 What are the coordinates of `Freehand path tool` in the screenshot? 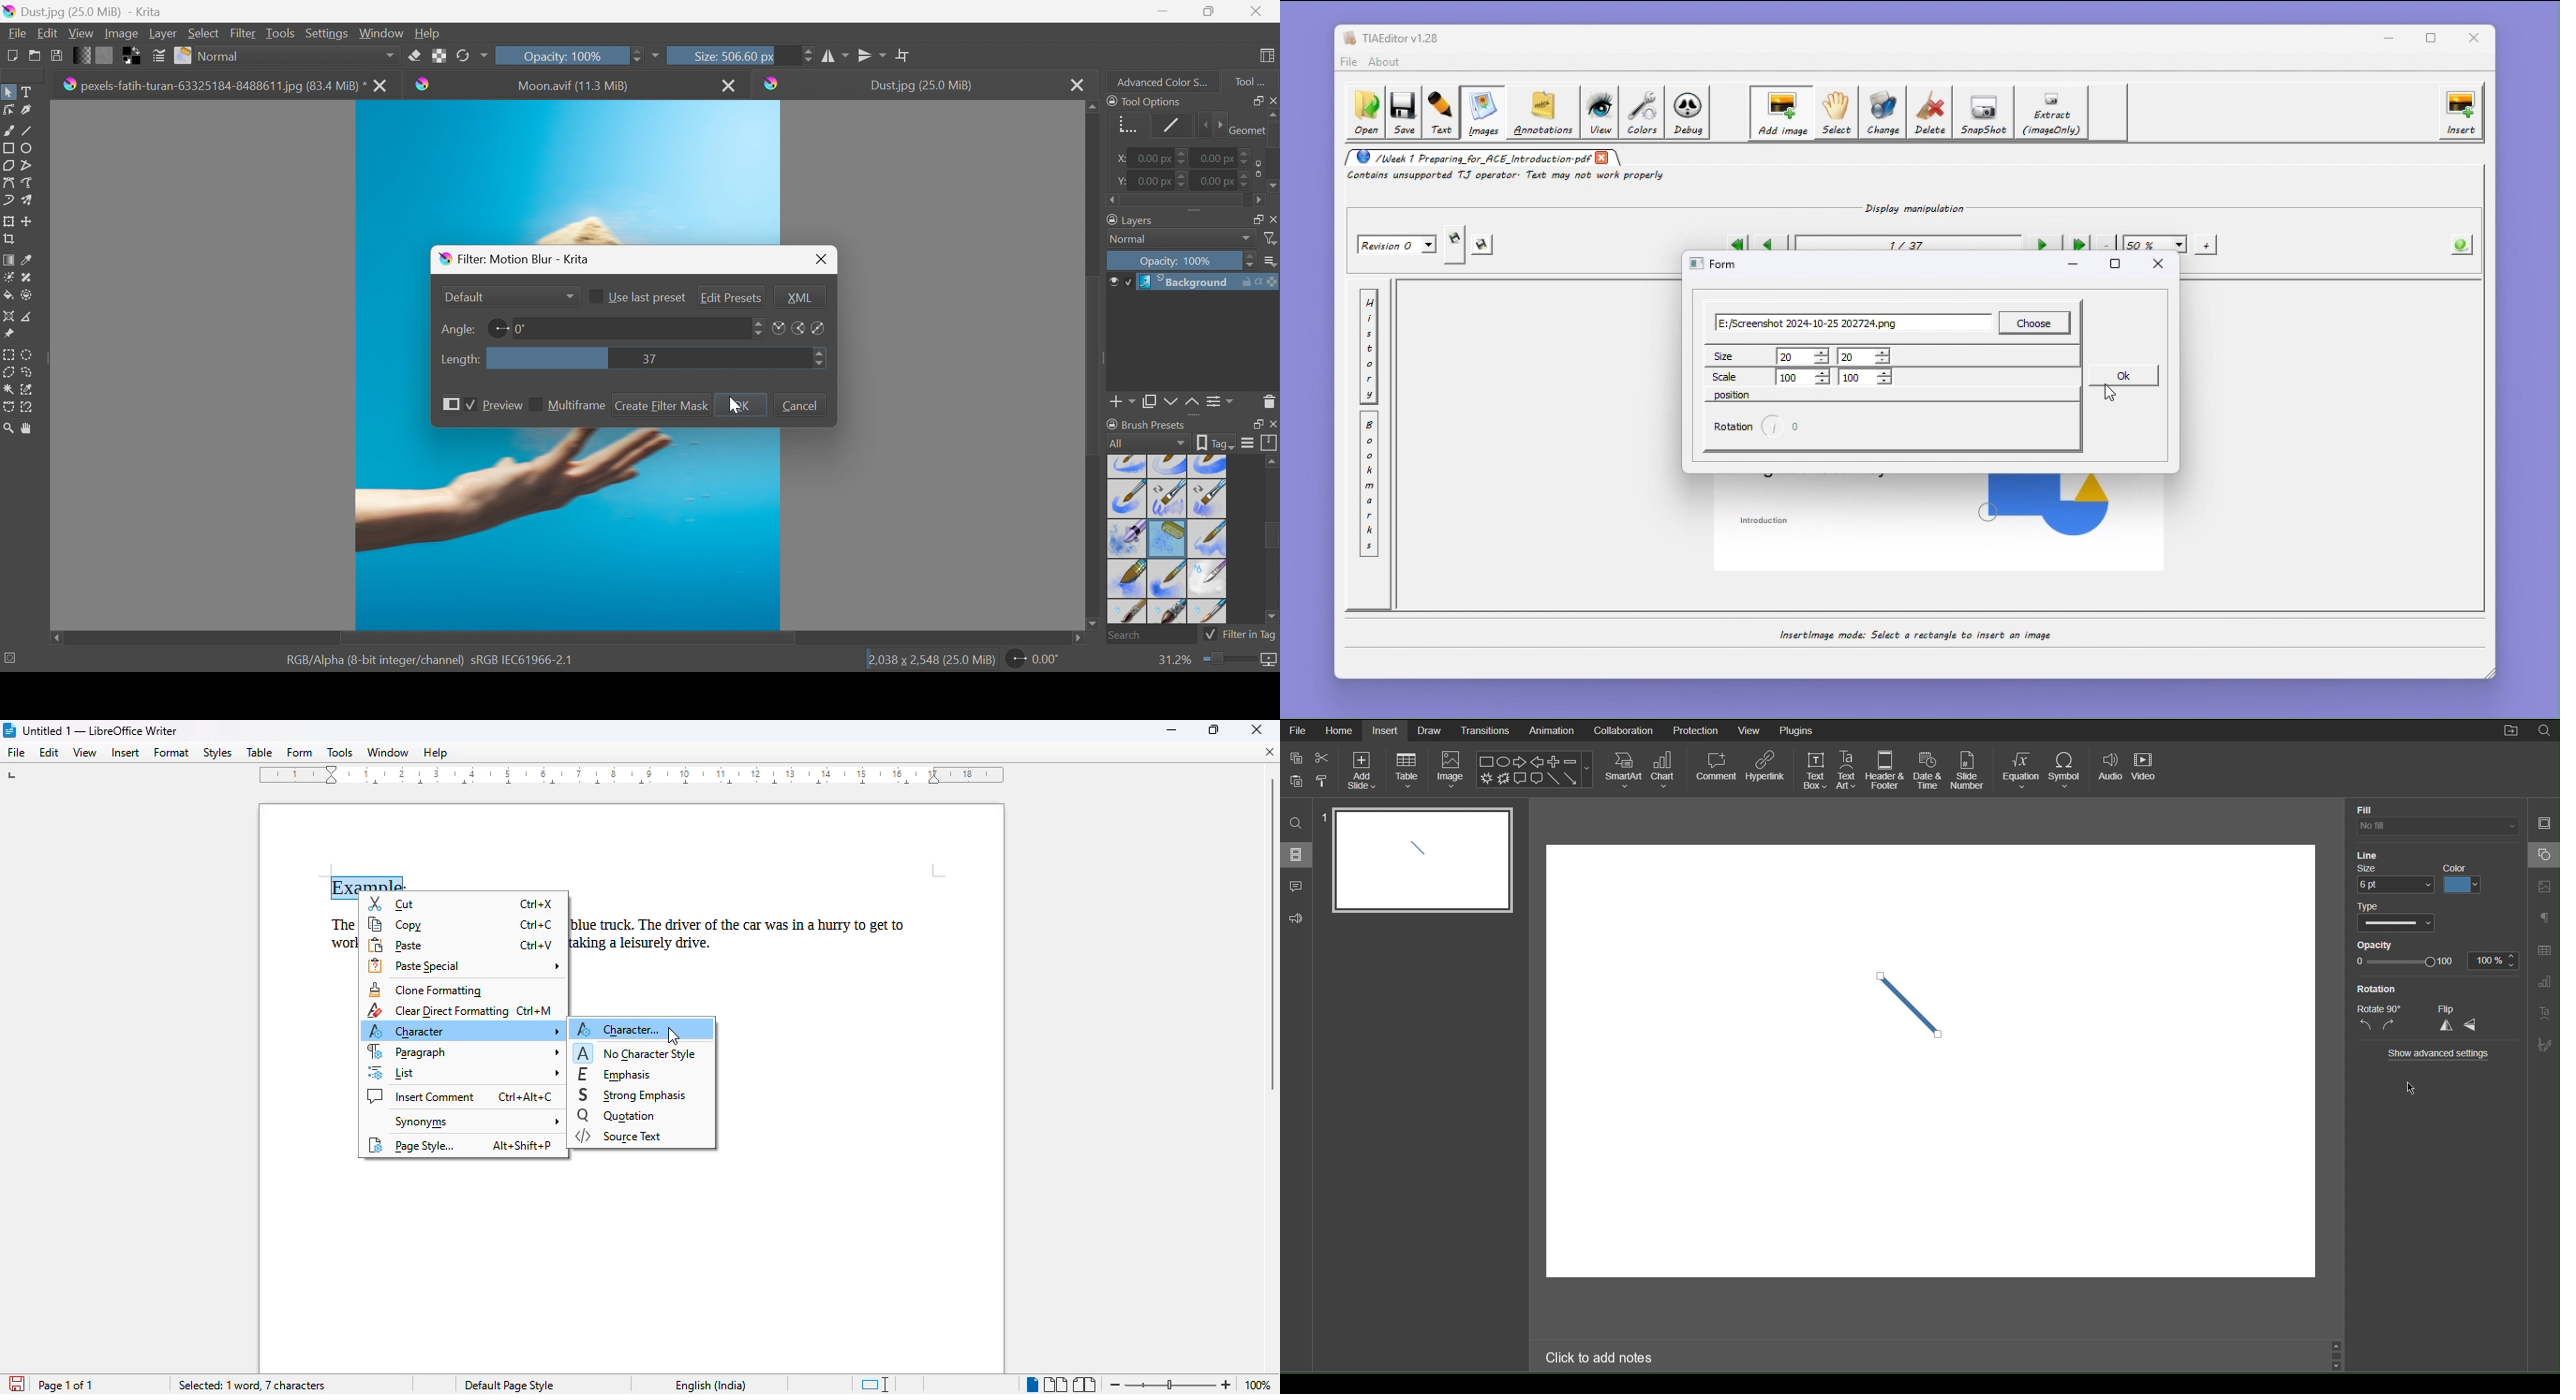 It's located at (28, 183).